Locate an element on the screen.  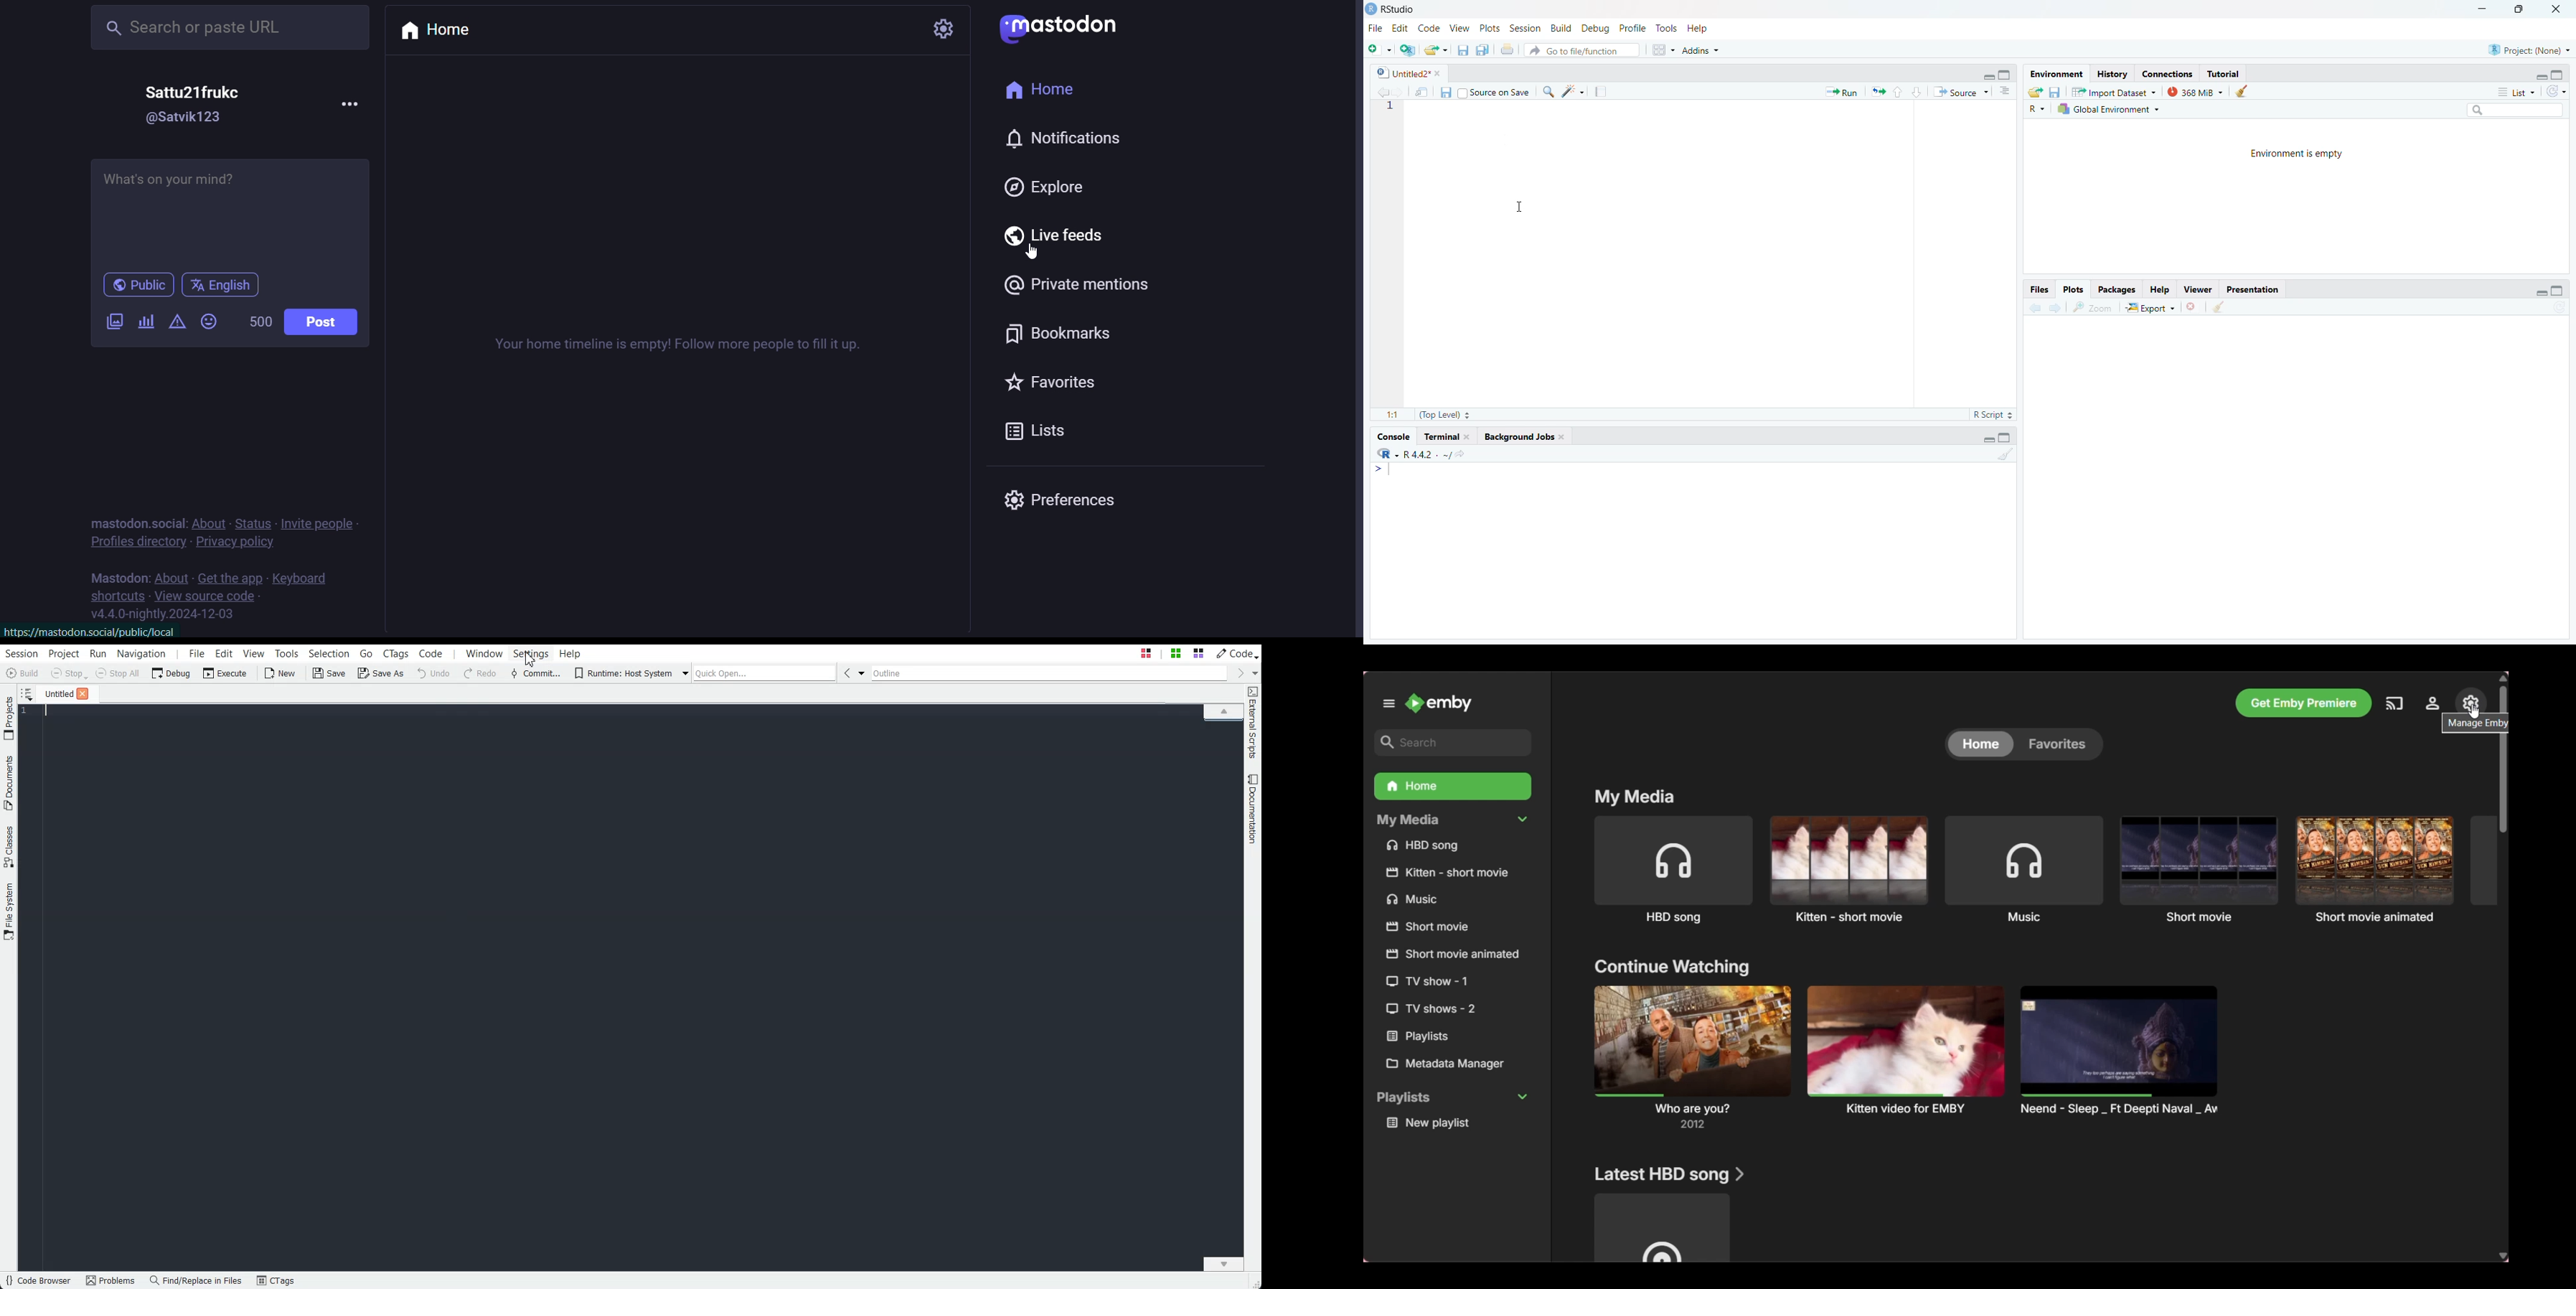
minimise is located at coordinates (1985, 437).